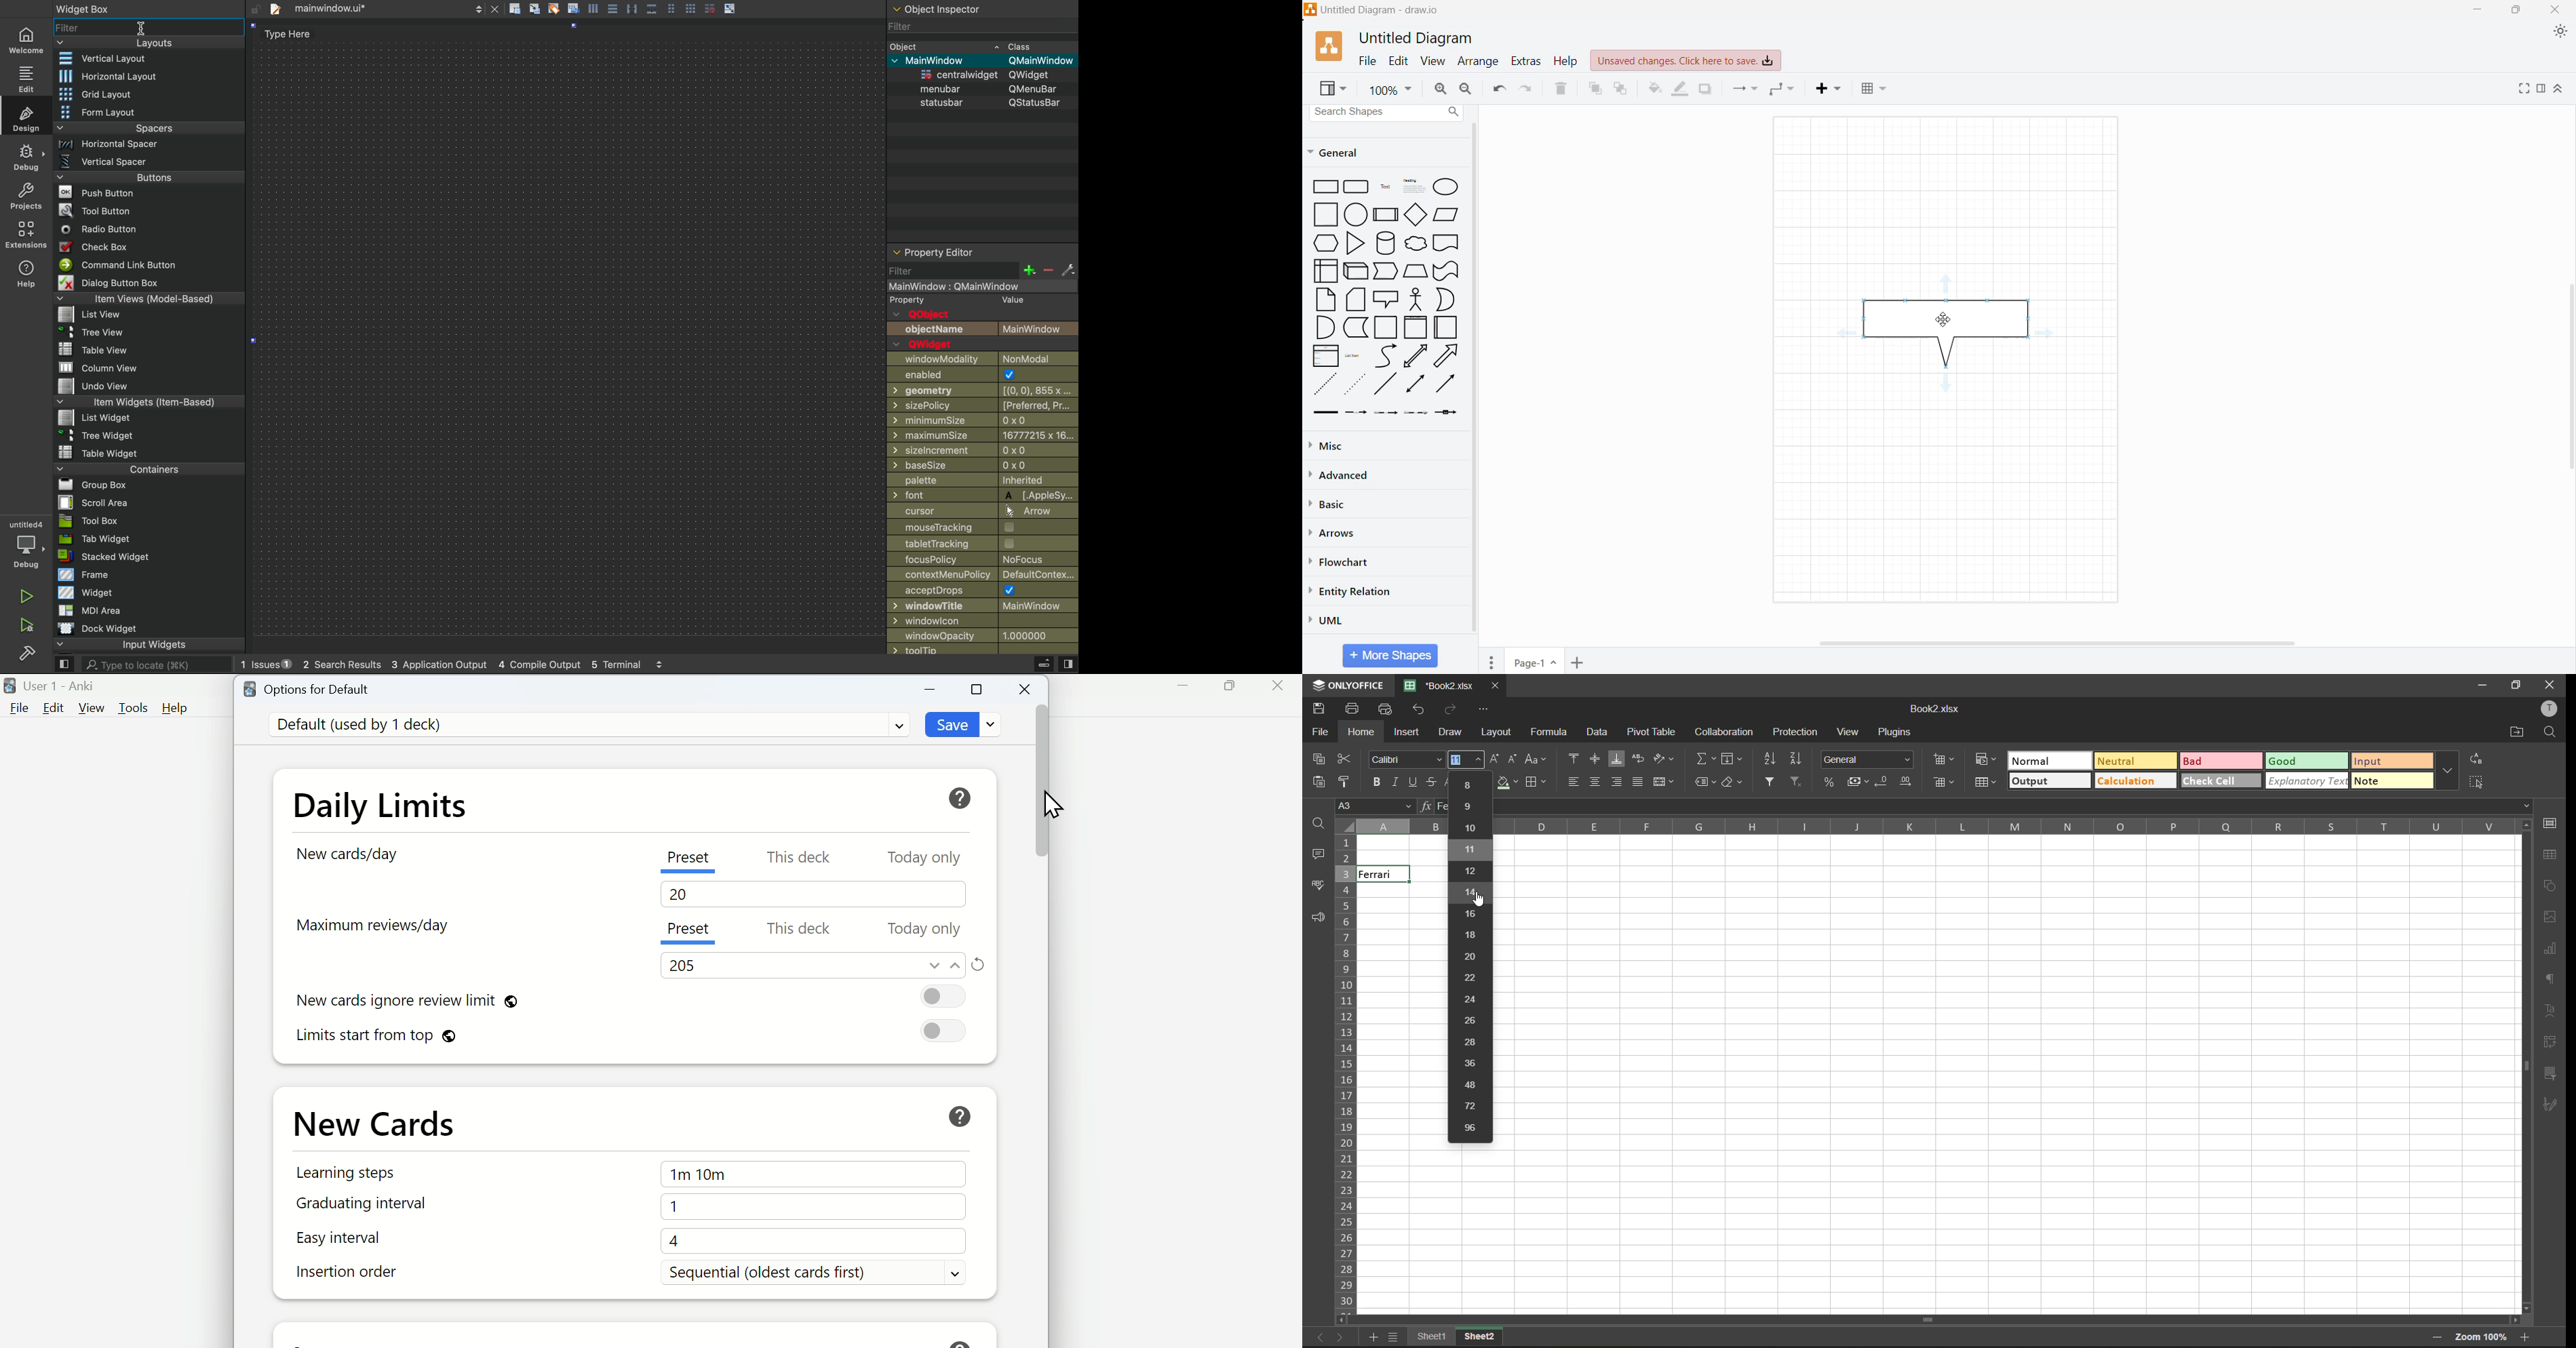  What do you see at coordinates (150, 211) in the screenshot?
I see `tool button` at bounding box center [150, 211].